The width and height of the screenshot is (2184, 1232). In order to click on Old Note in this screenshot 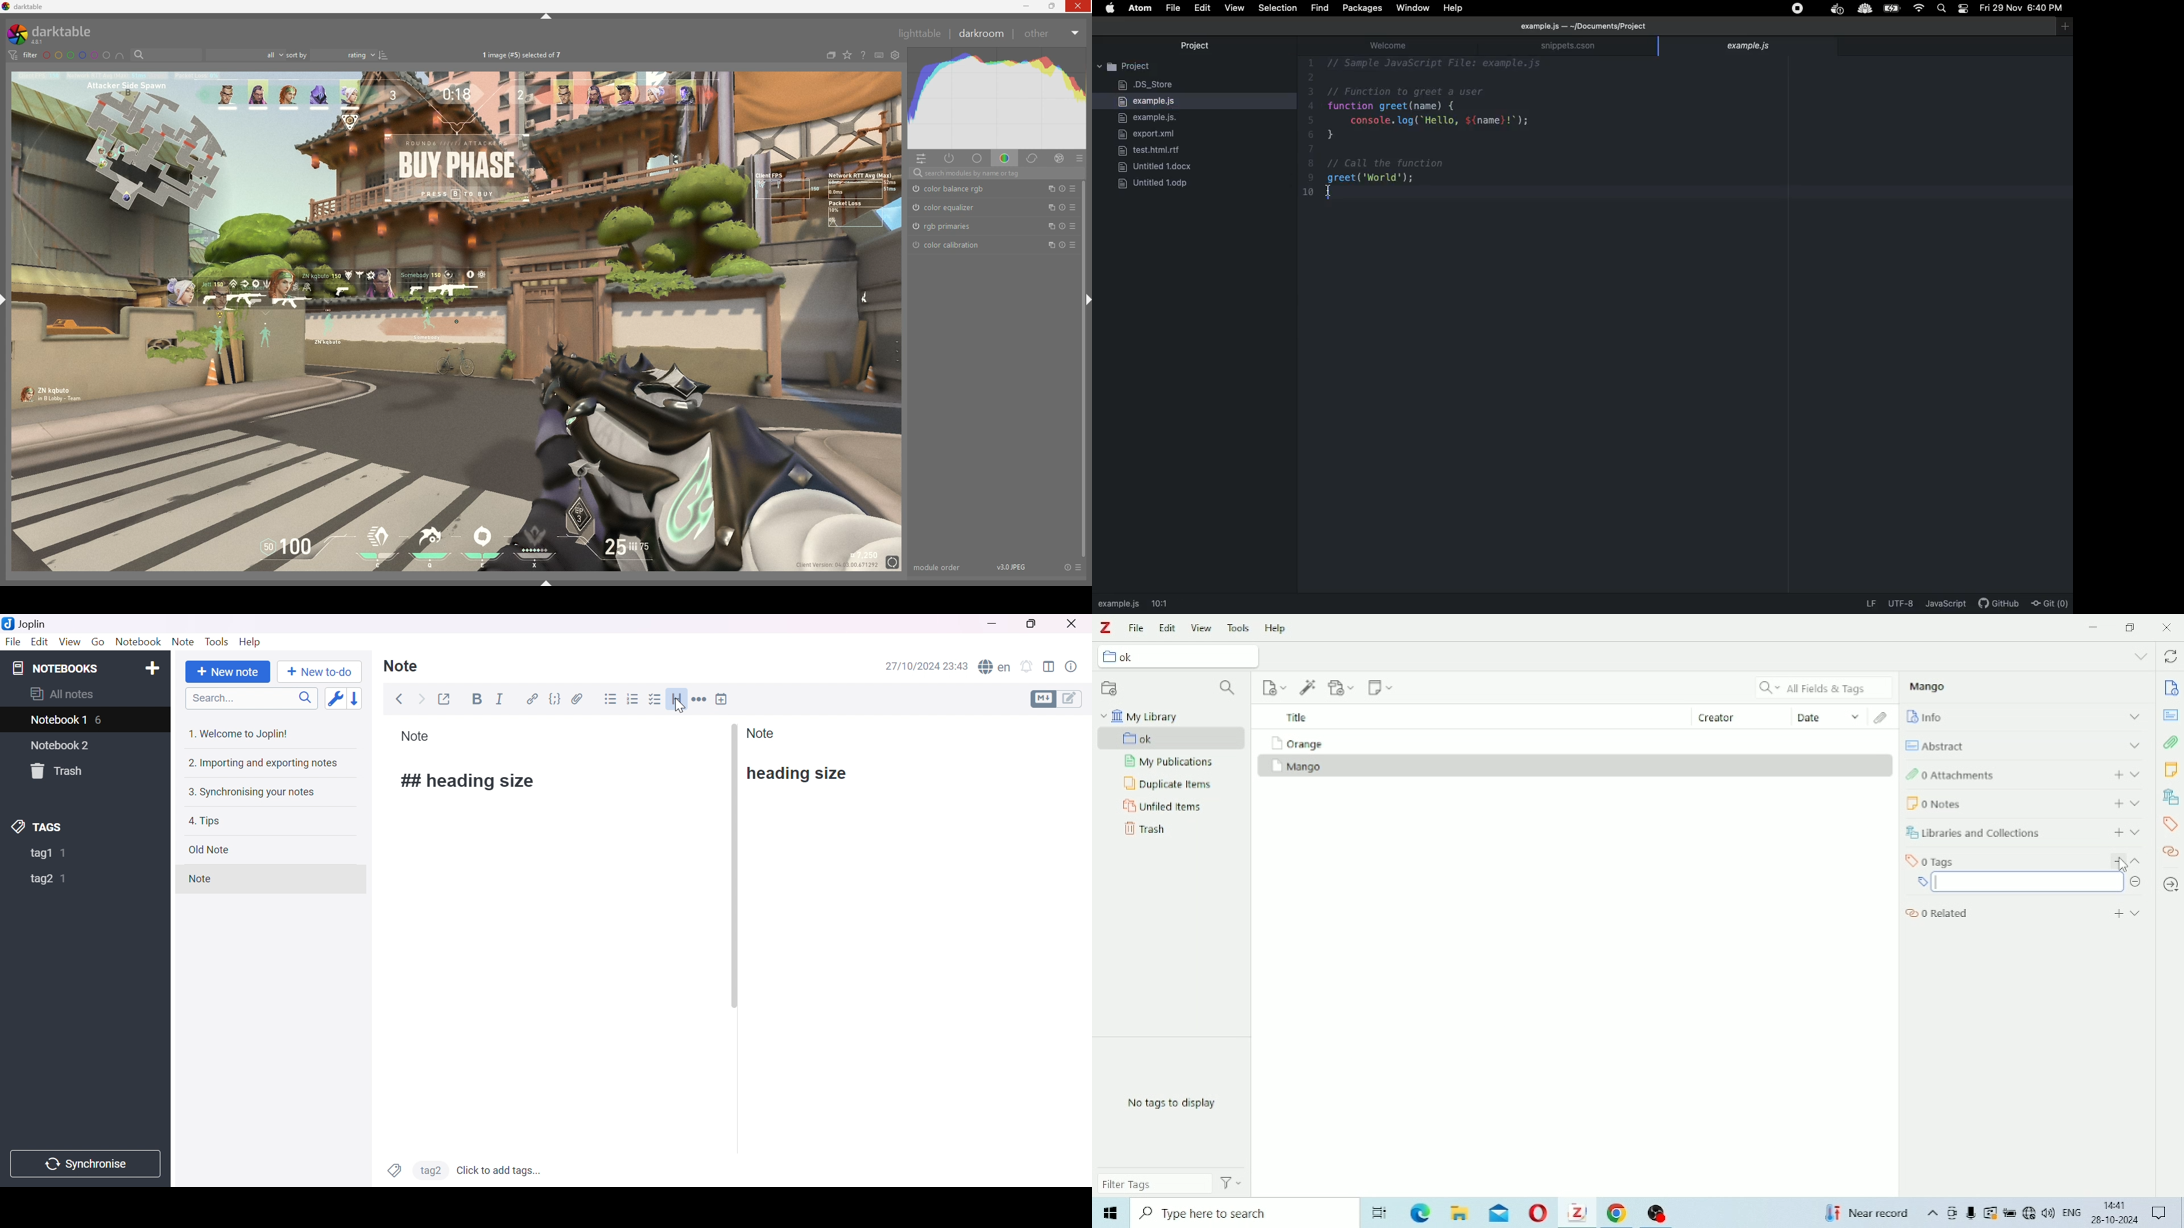, I will do `click(210, 849)`.